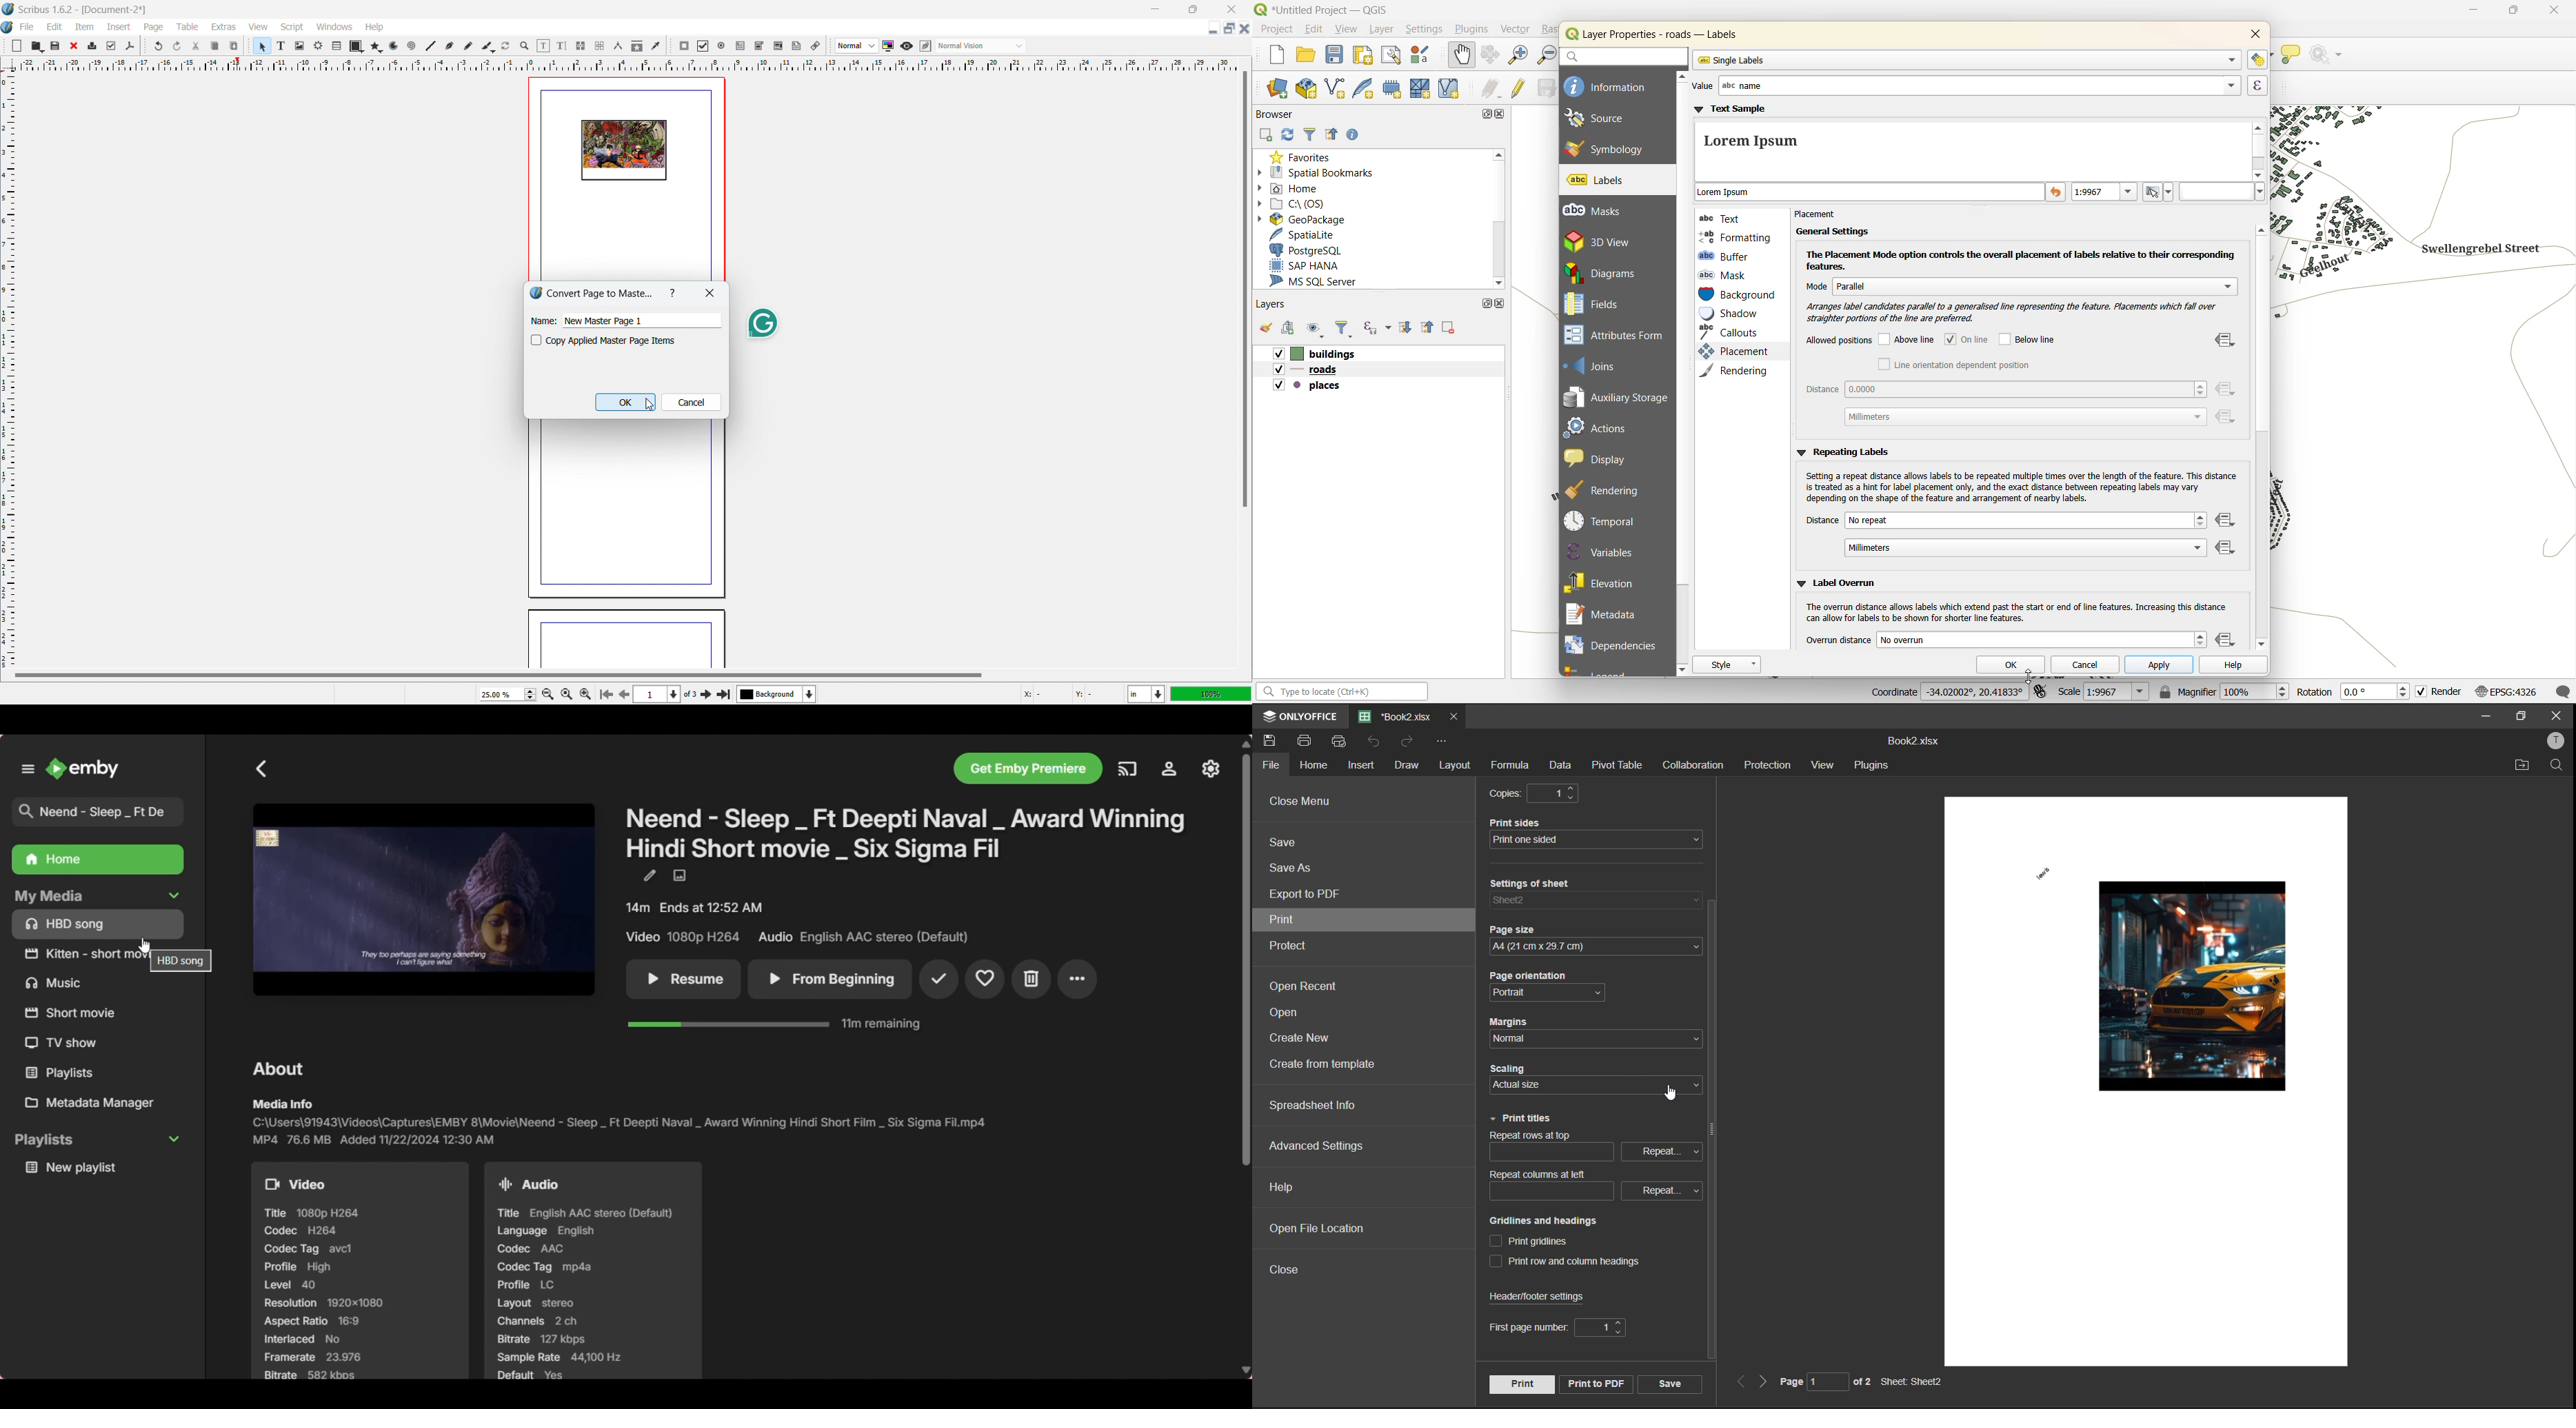 The height and width of the screenshot is (1428, 2576). I want to click on print gridlines, so click(1536, 1241).